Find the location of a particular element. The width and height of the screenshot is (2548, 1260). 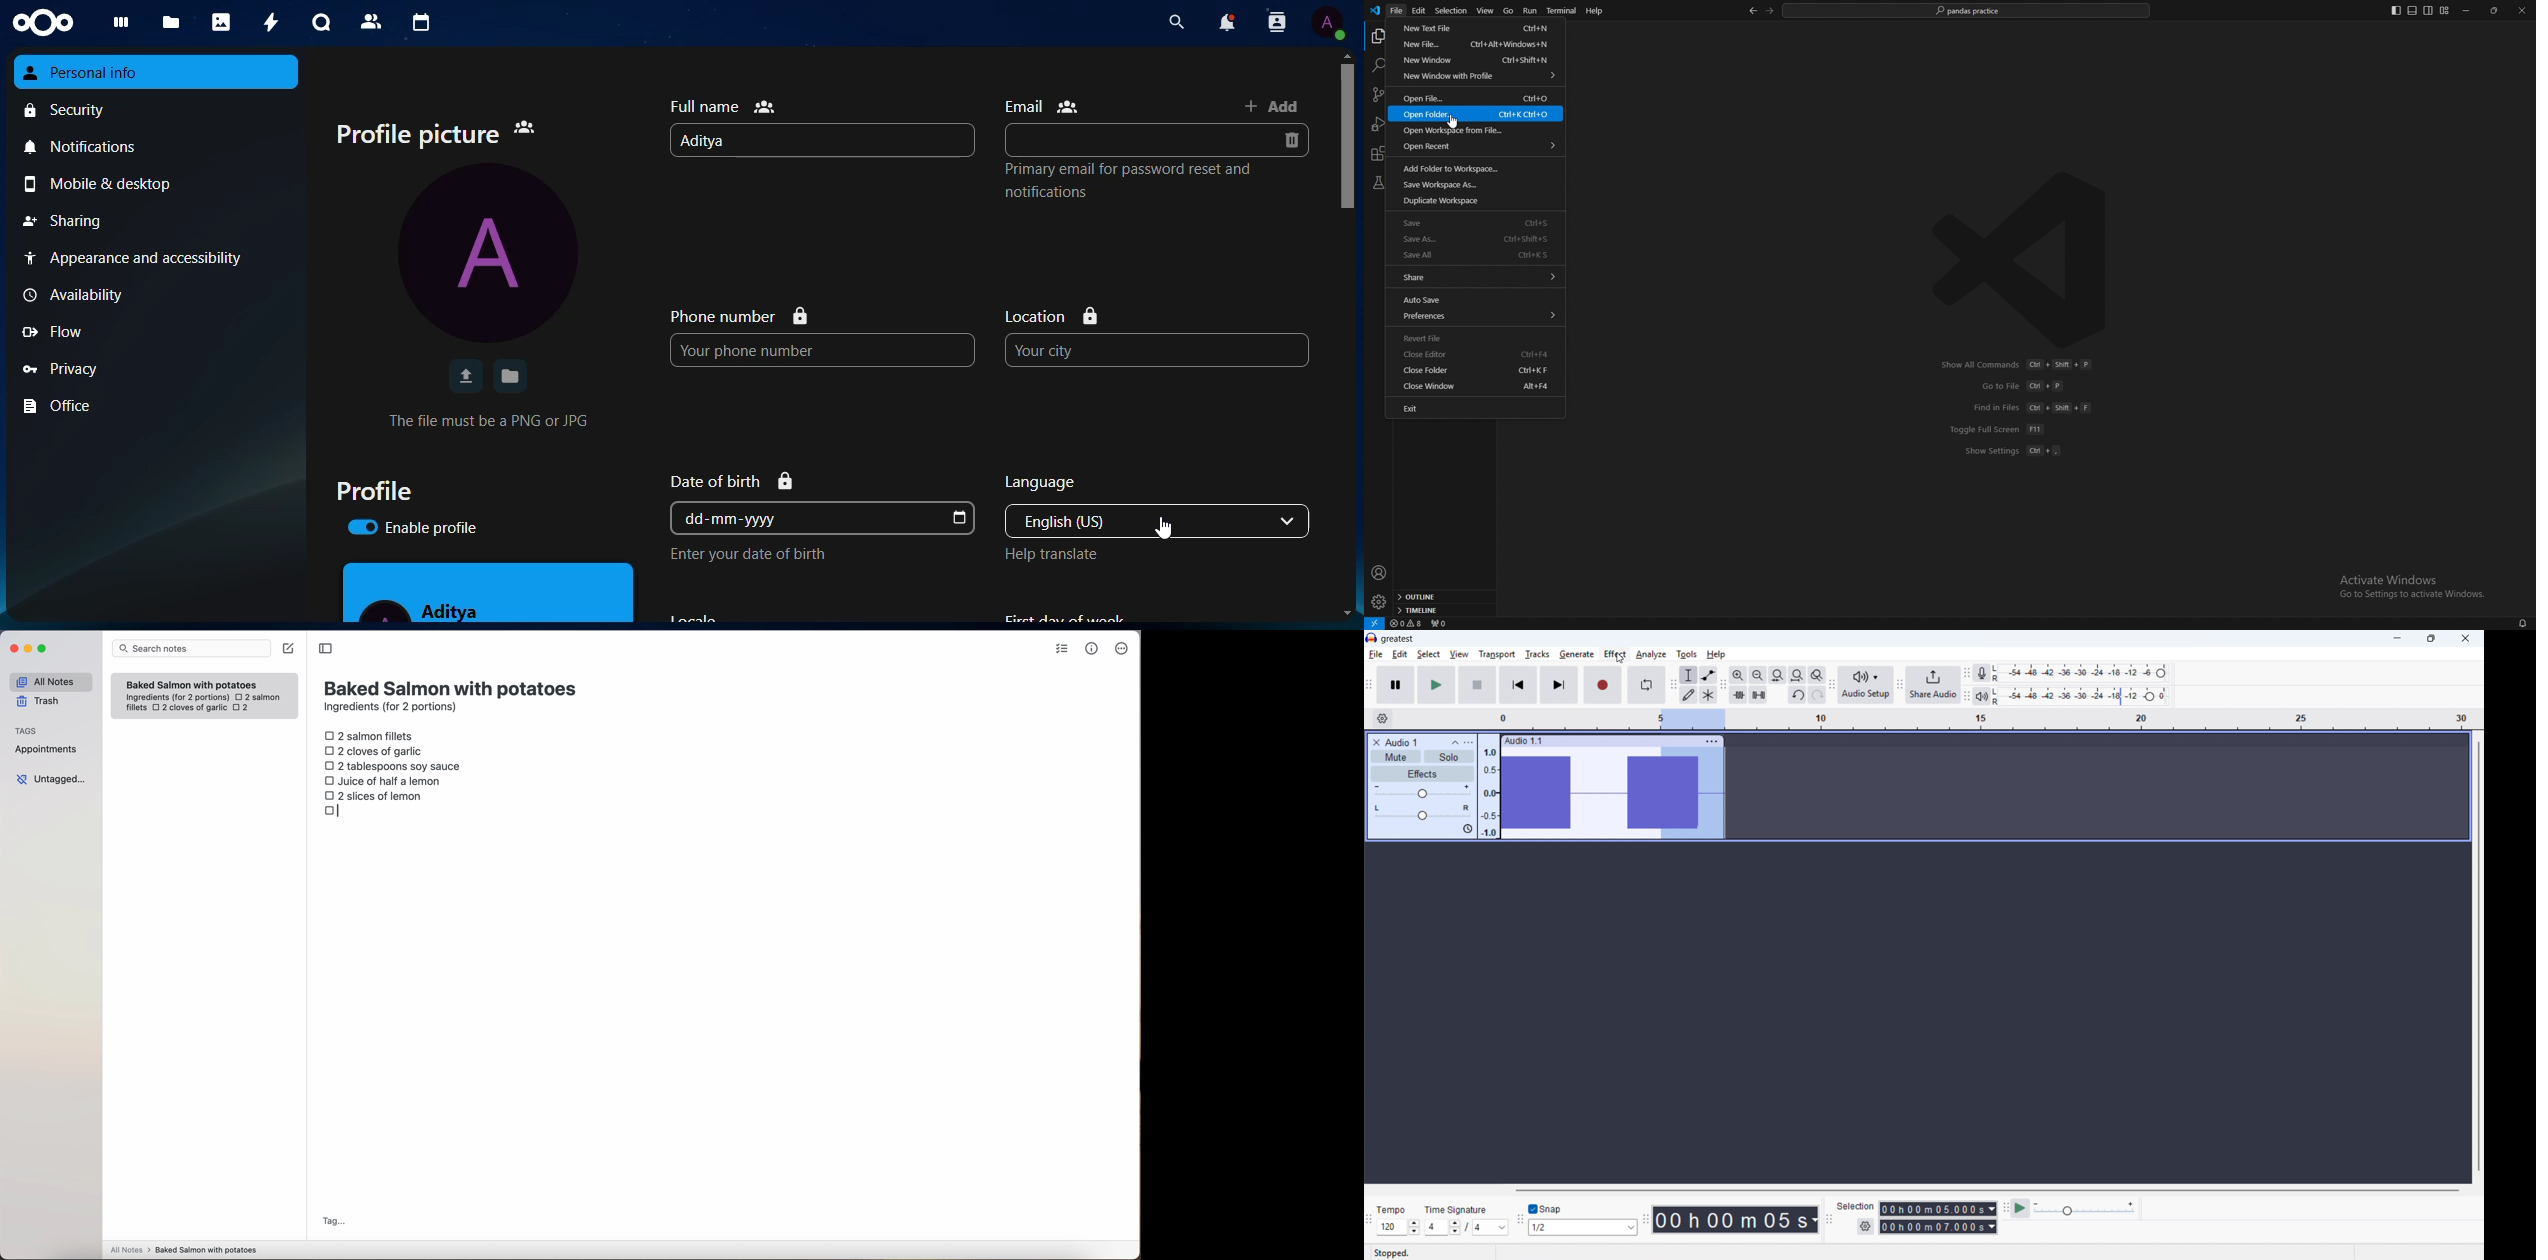

search is located at coordinates (1377, 65).